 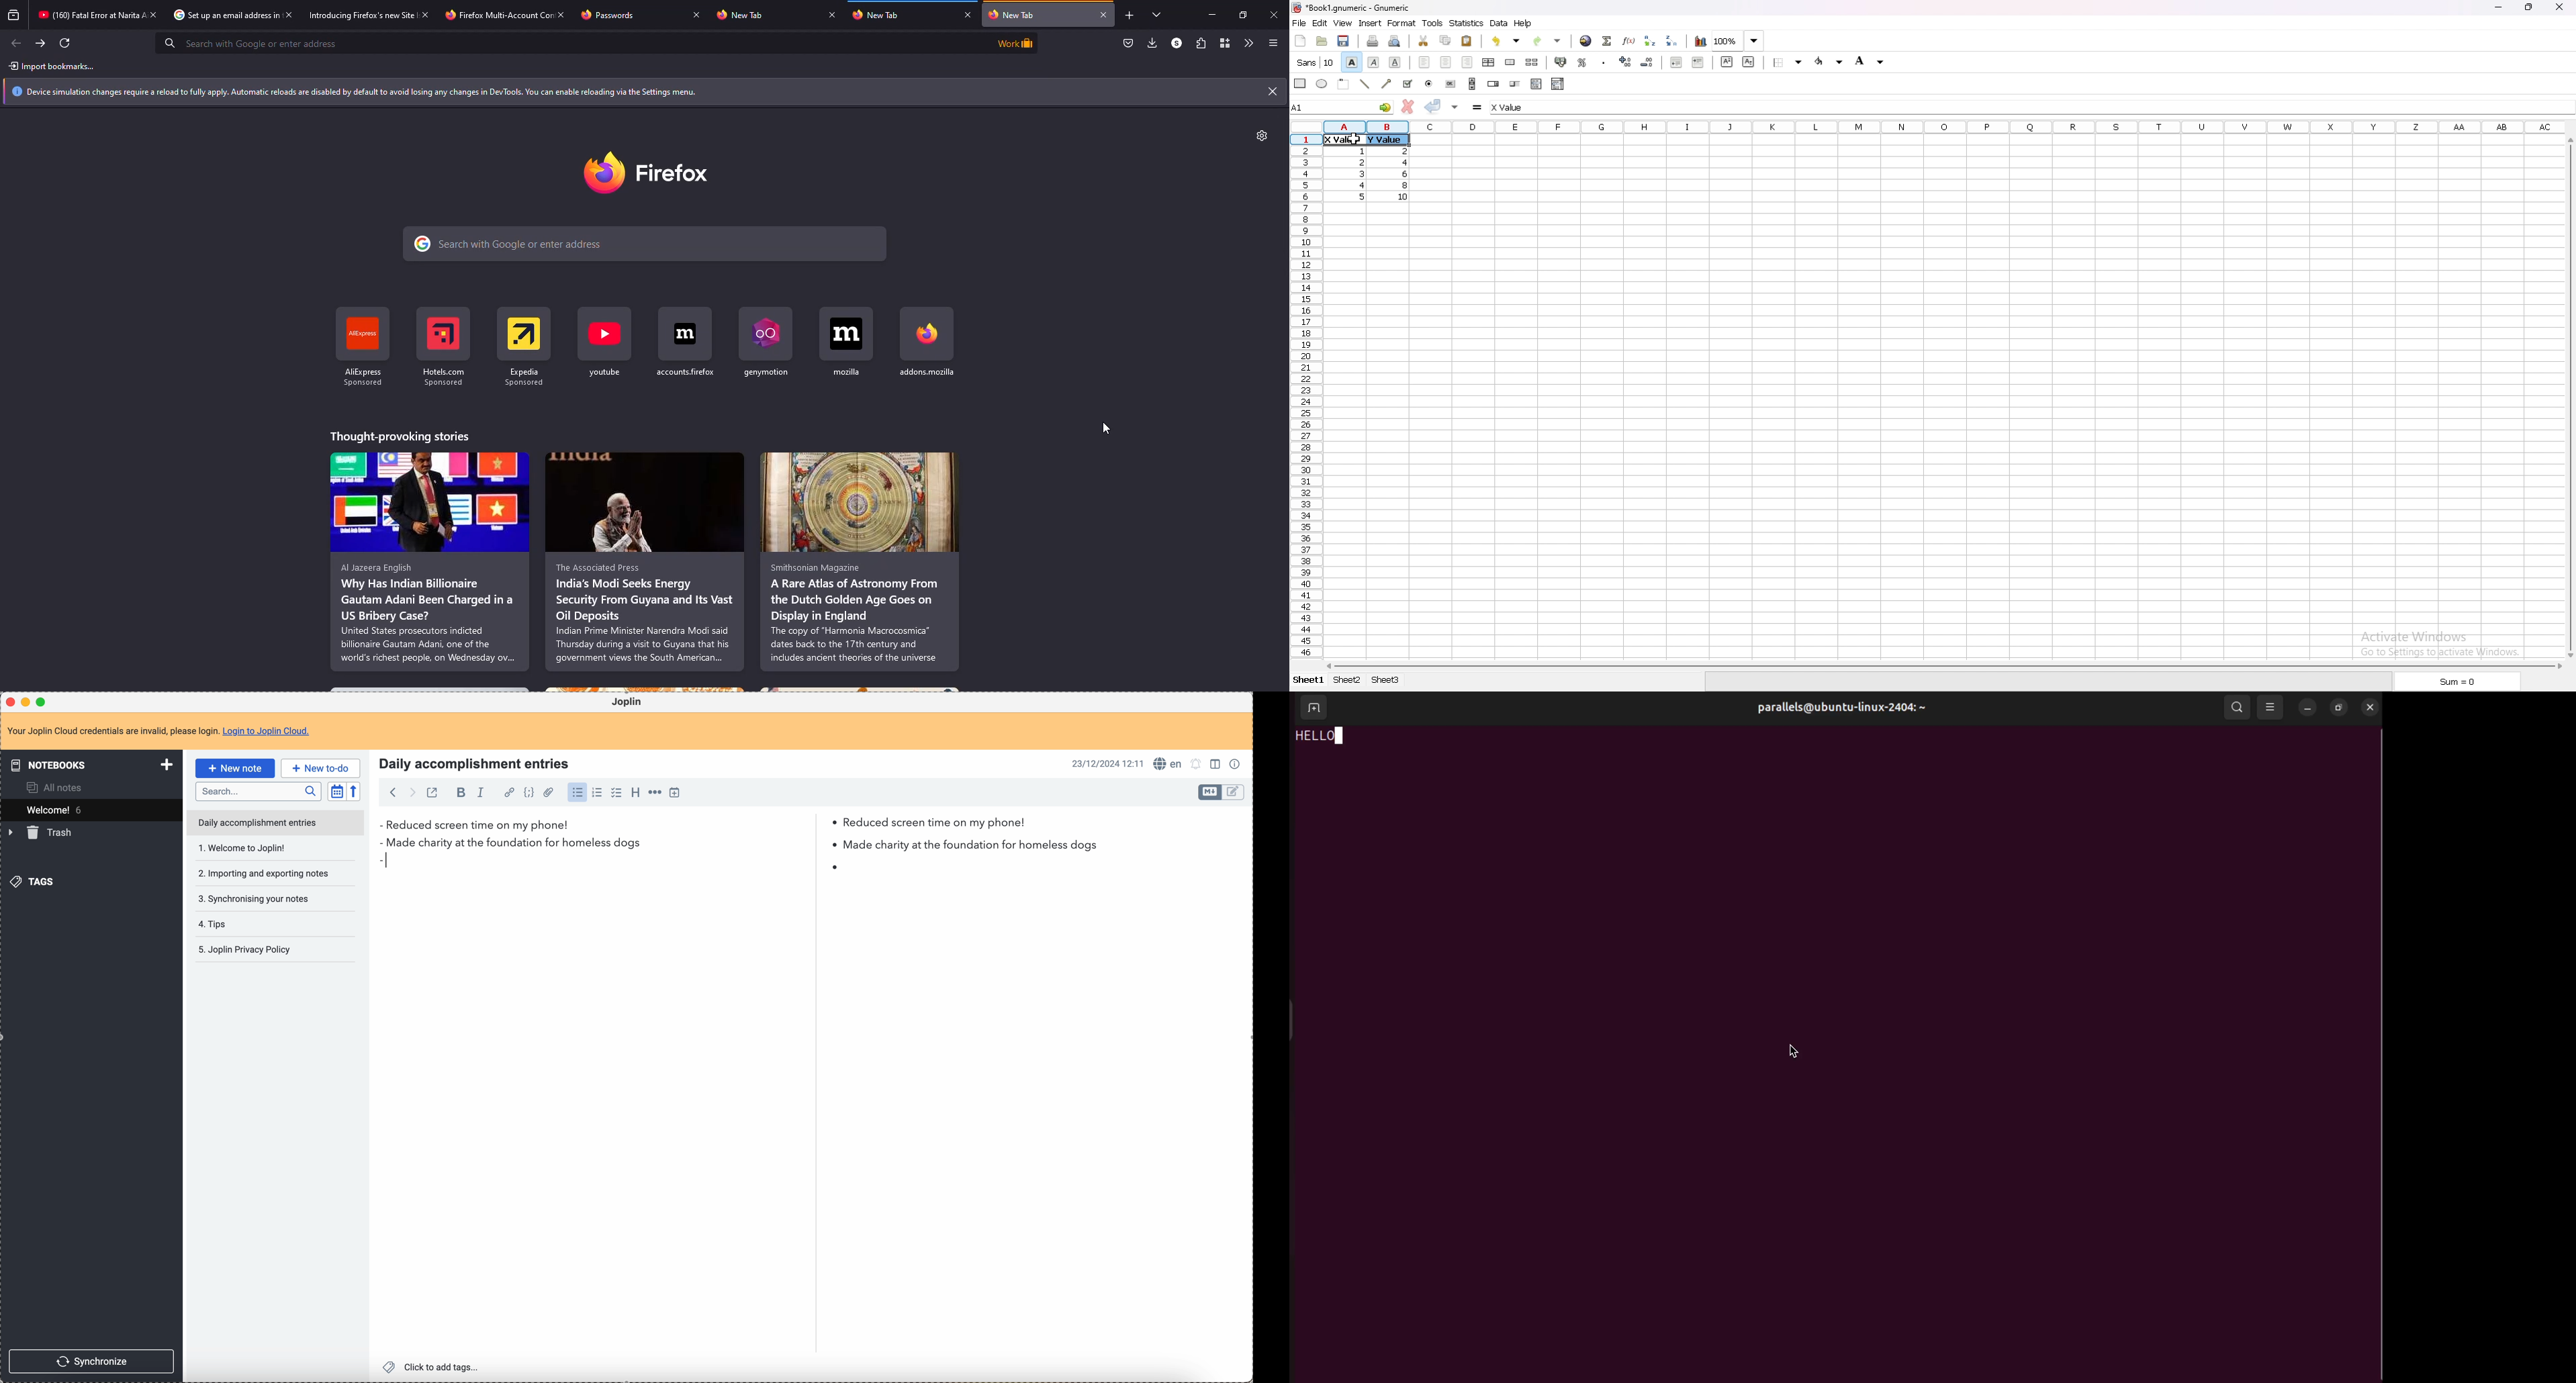 I want to click on close Joplin, so click(x=12, y=702).